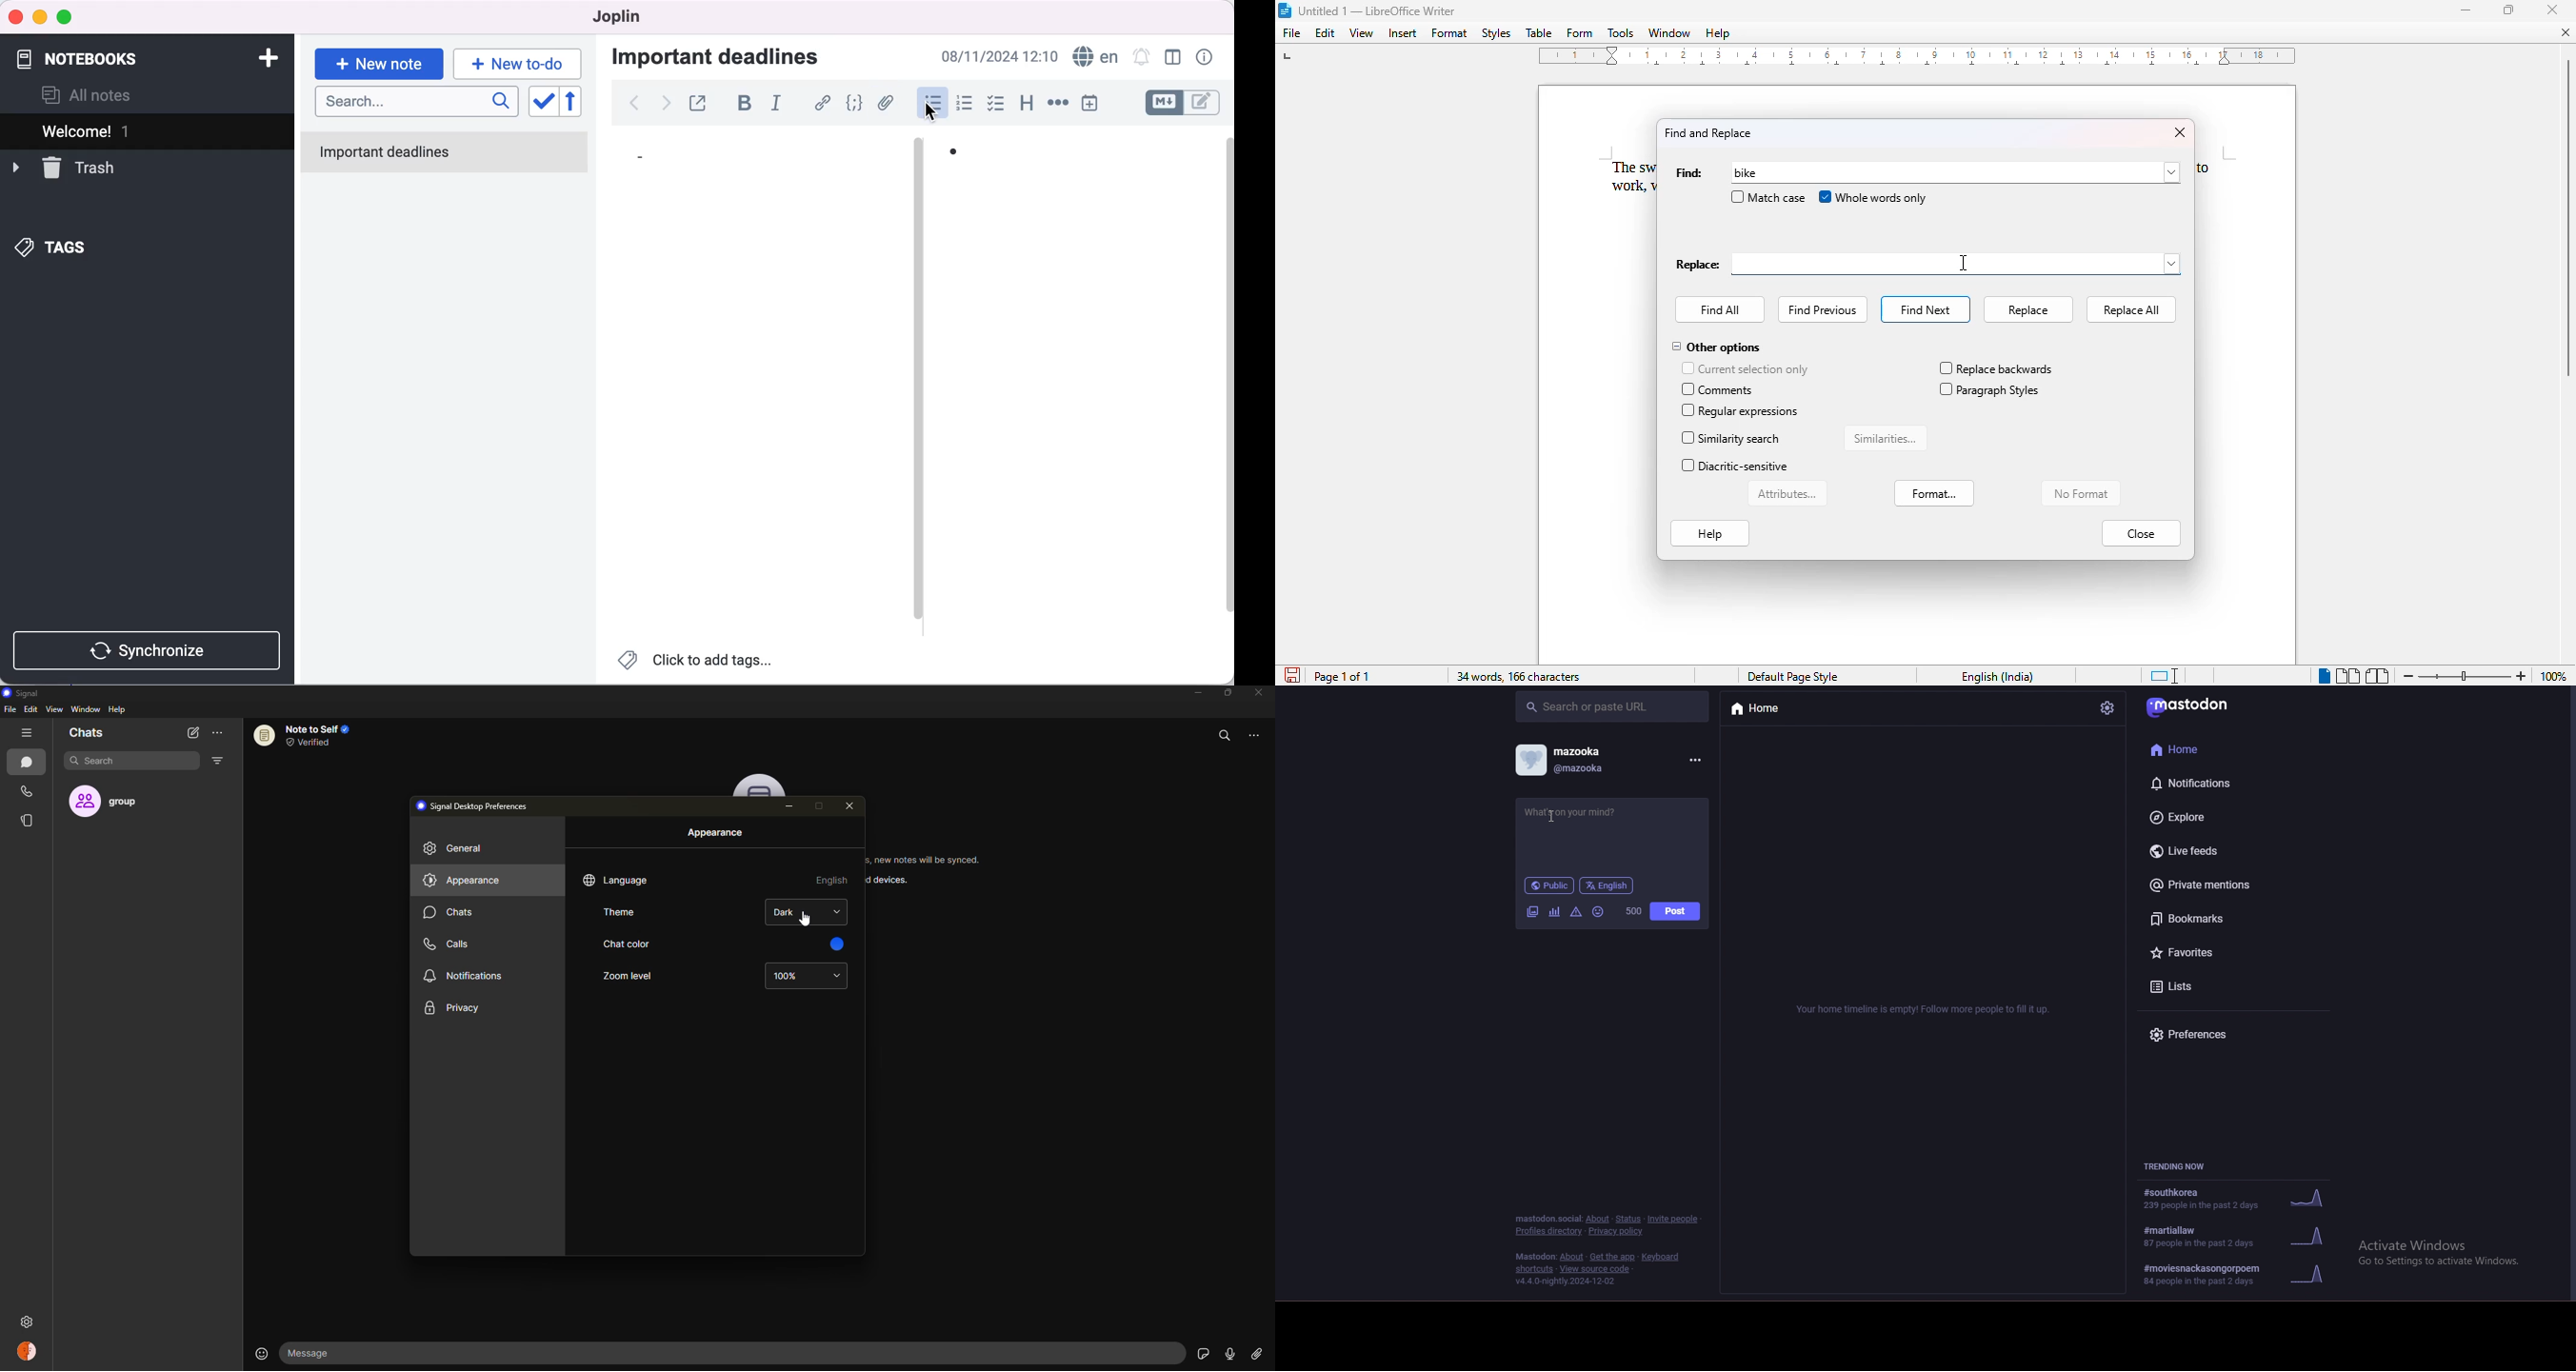  What do you see at coordinates (9, 710) in the screenshot?
I see `file` at bounding box center [9, 710].